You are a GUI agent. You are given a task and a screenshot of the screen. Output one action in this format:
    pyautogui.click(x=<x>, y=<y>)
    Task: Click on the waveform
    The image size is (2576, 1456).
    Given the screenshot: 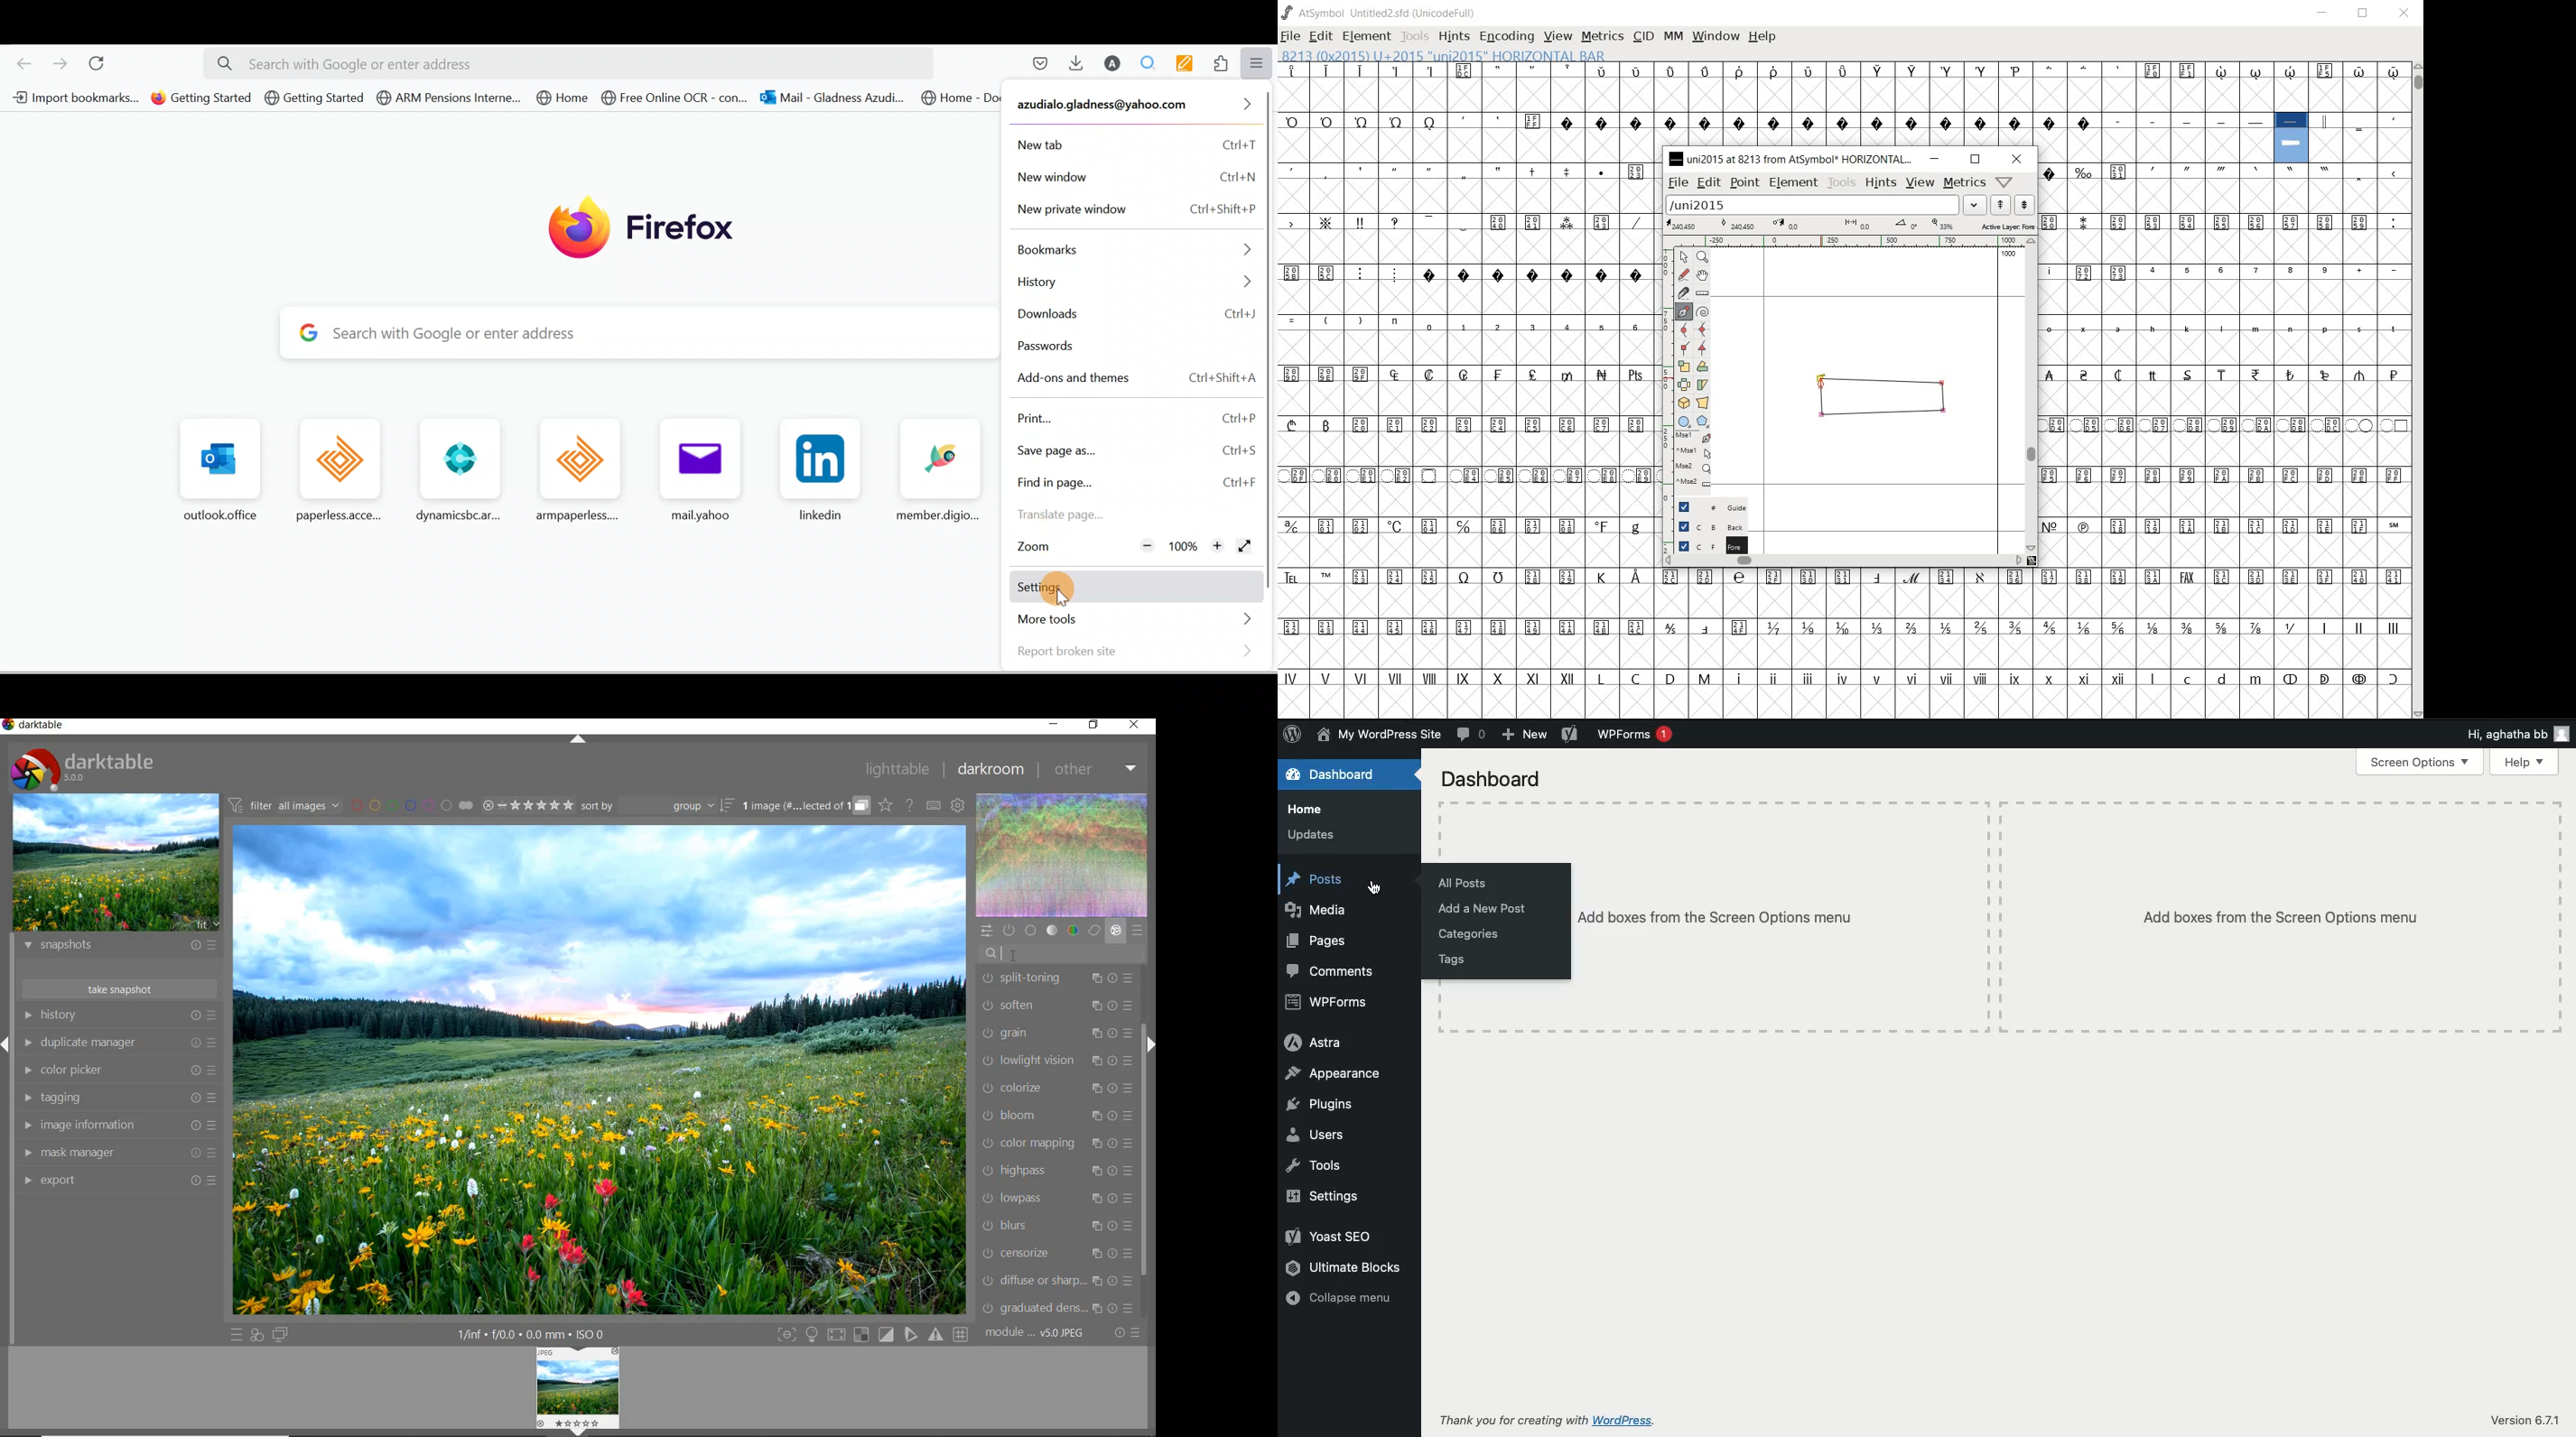 What is the action you would take?
    pyautogui.click(x=1064, y=855)
    